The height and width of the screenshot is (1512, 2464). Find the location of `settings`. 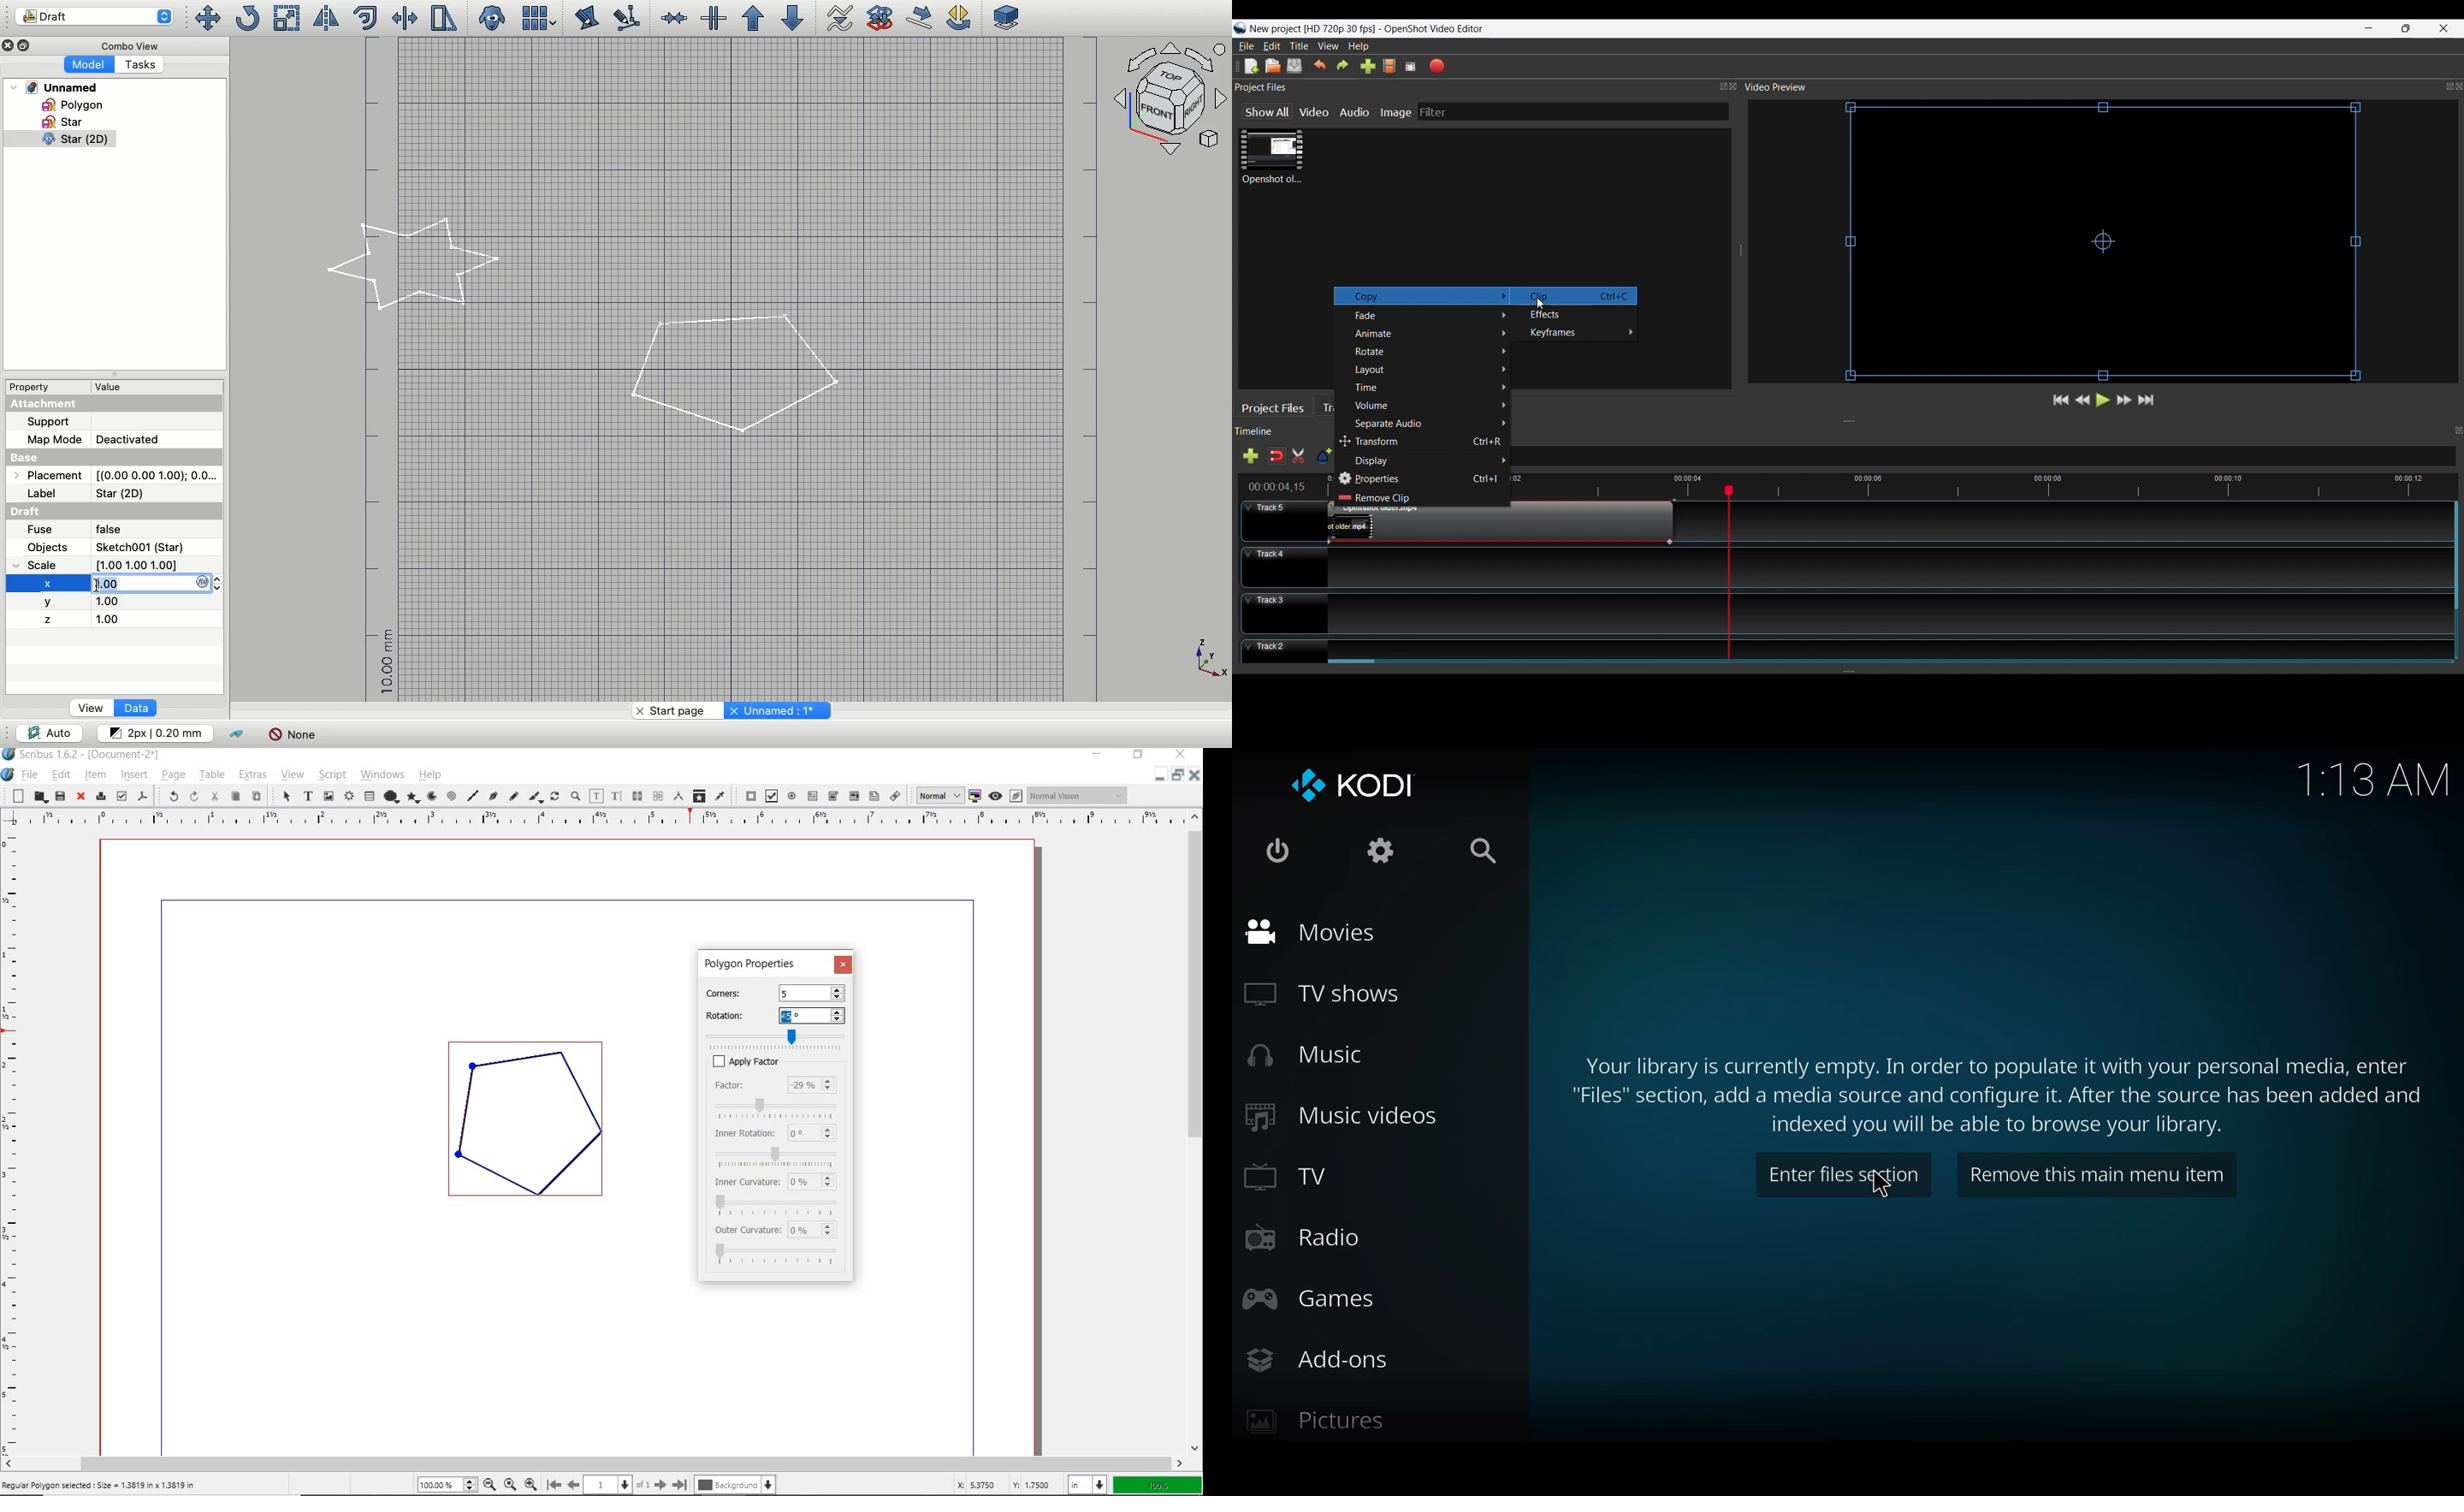

settings is located at coordinates (1369, 851).